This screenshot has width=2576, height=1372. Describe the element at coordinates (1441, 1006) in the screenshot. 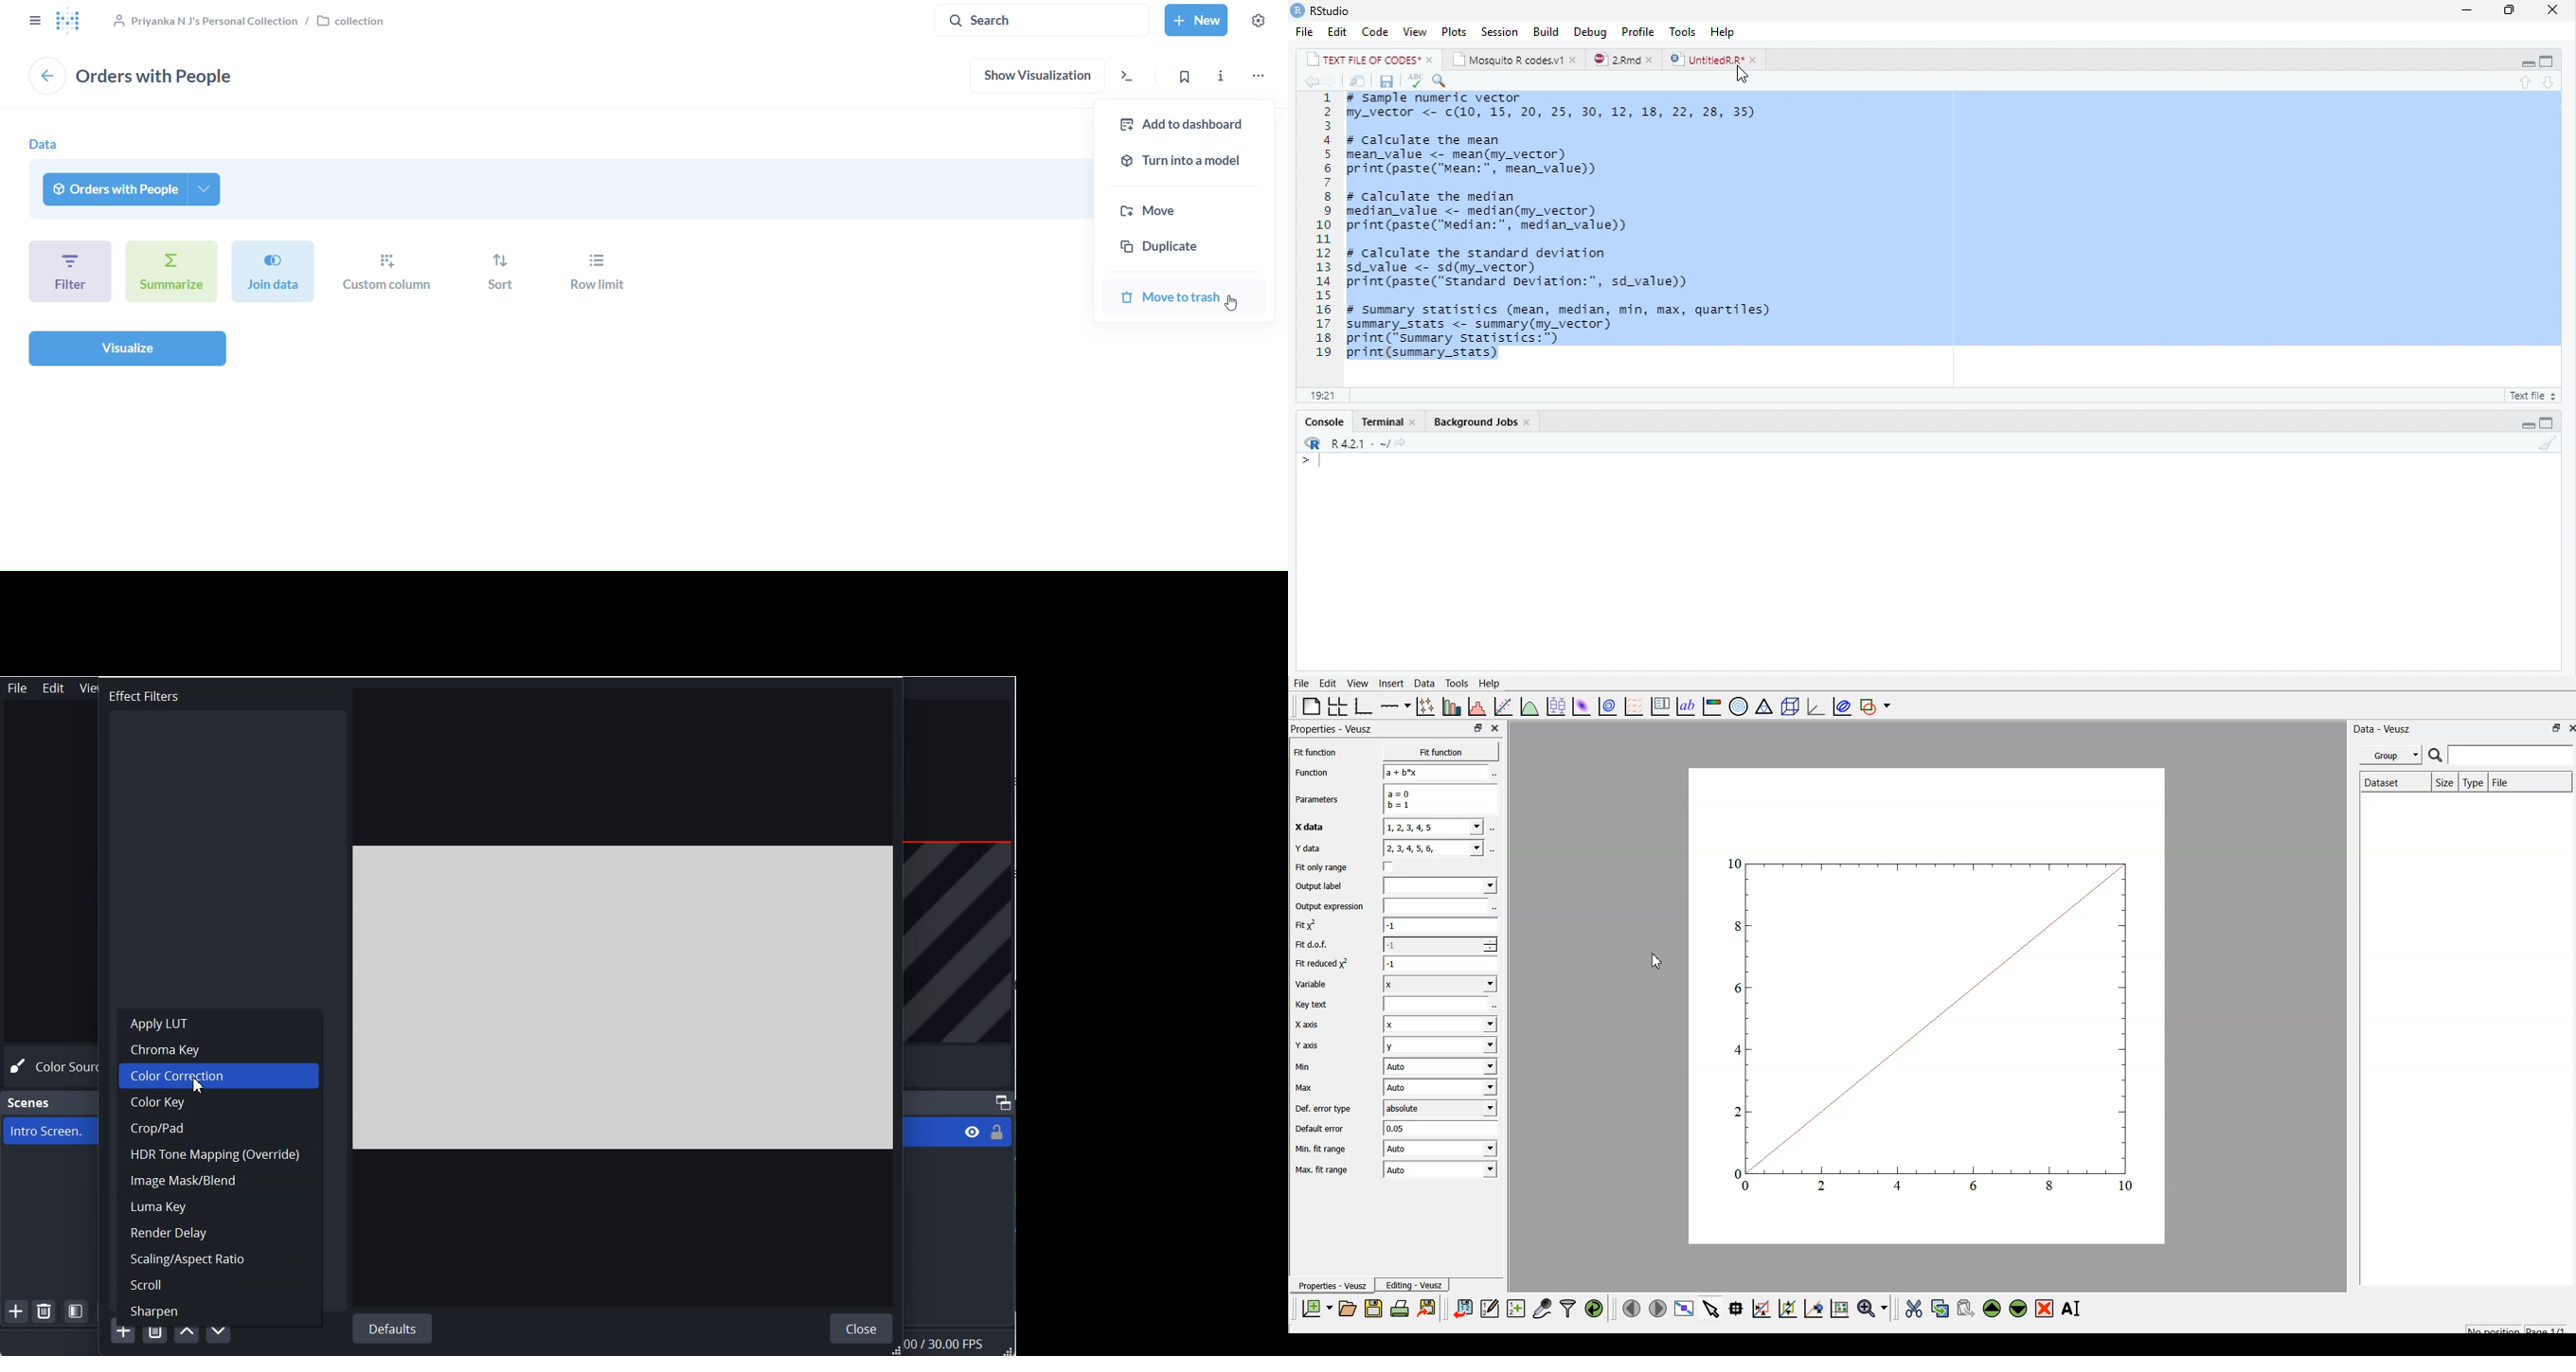

I see `entry text` at that location.